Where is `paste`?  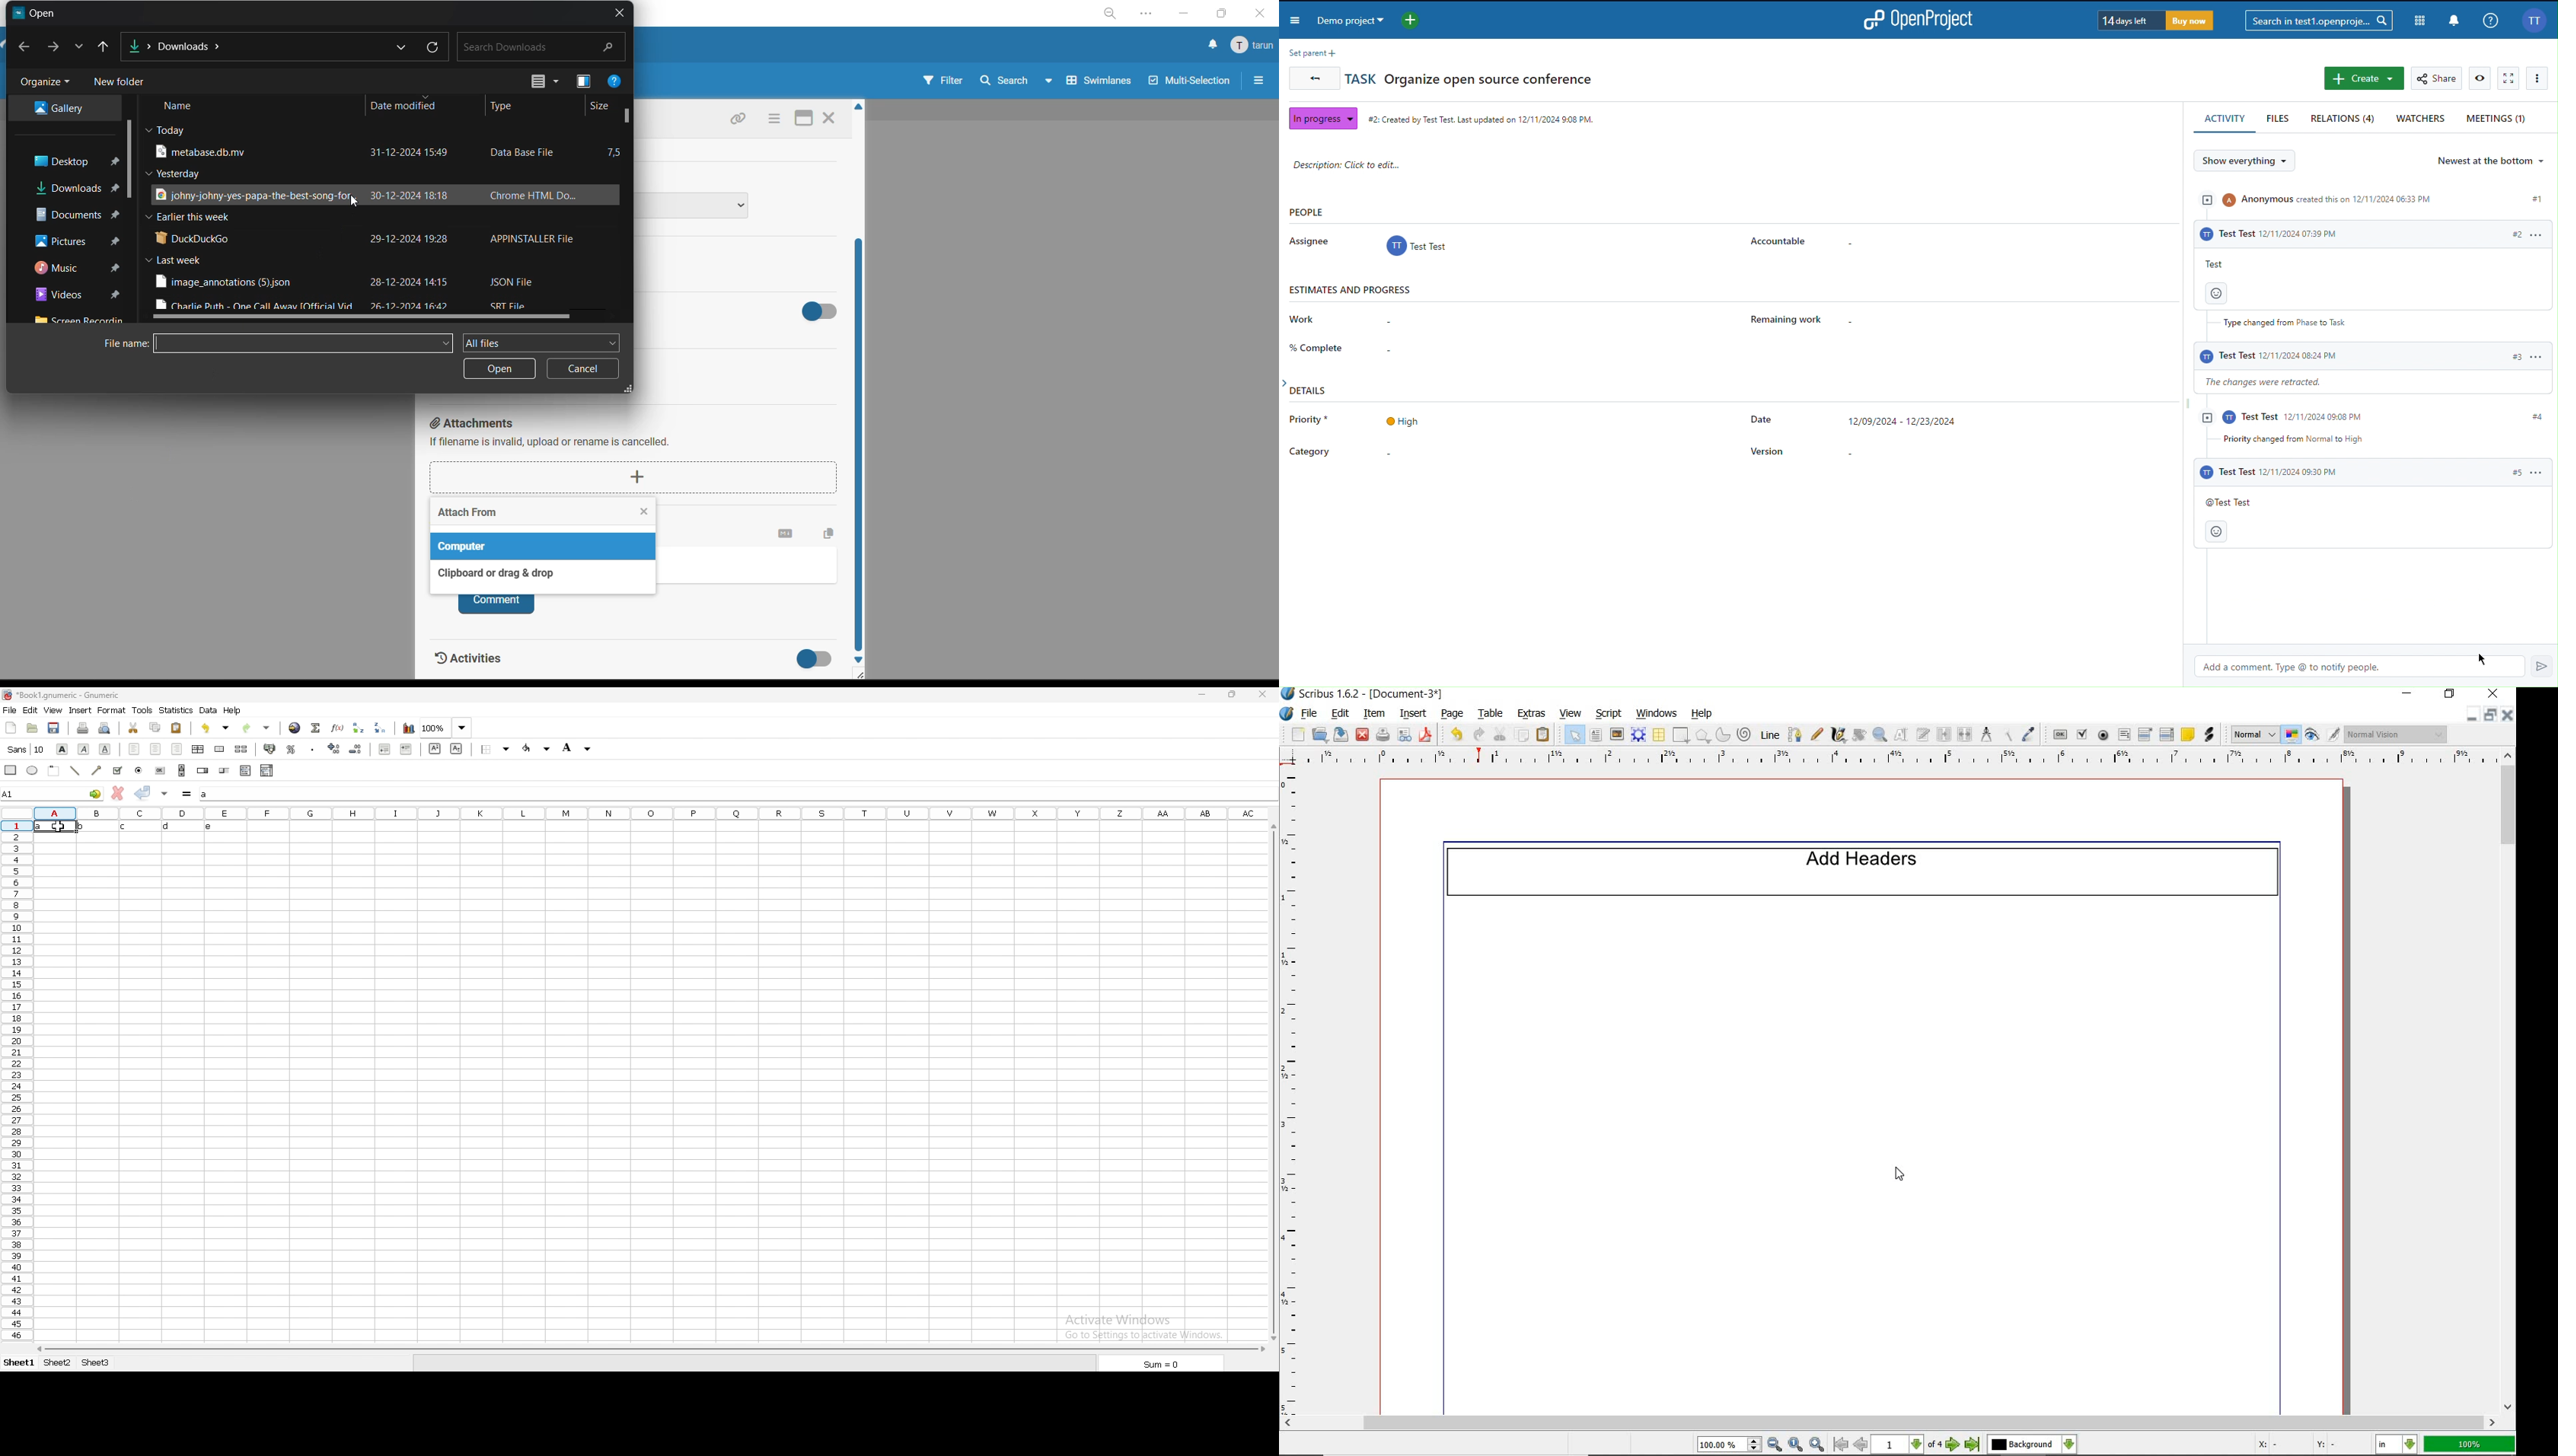
paste is located at coordinates (176, 727).